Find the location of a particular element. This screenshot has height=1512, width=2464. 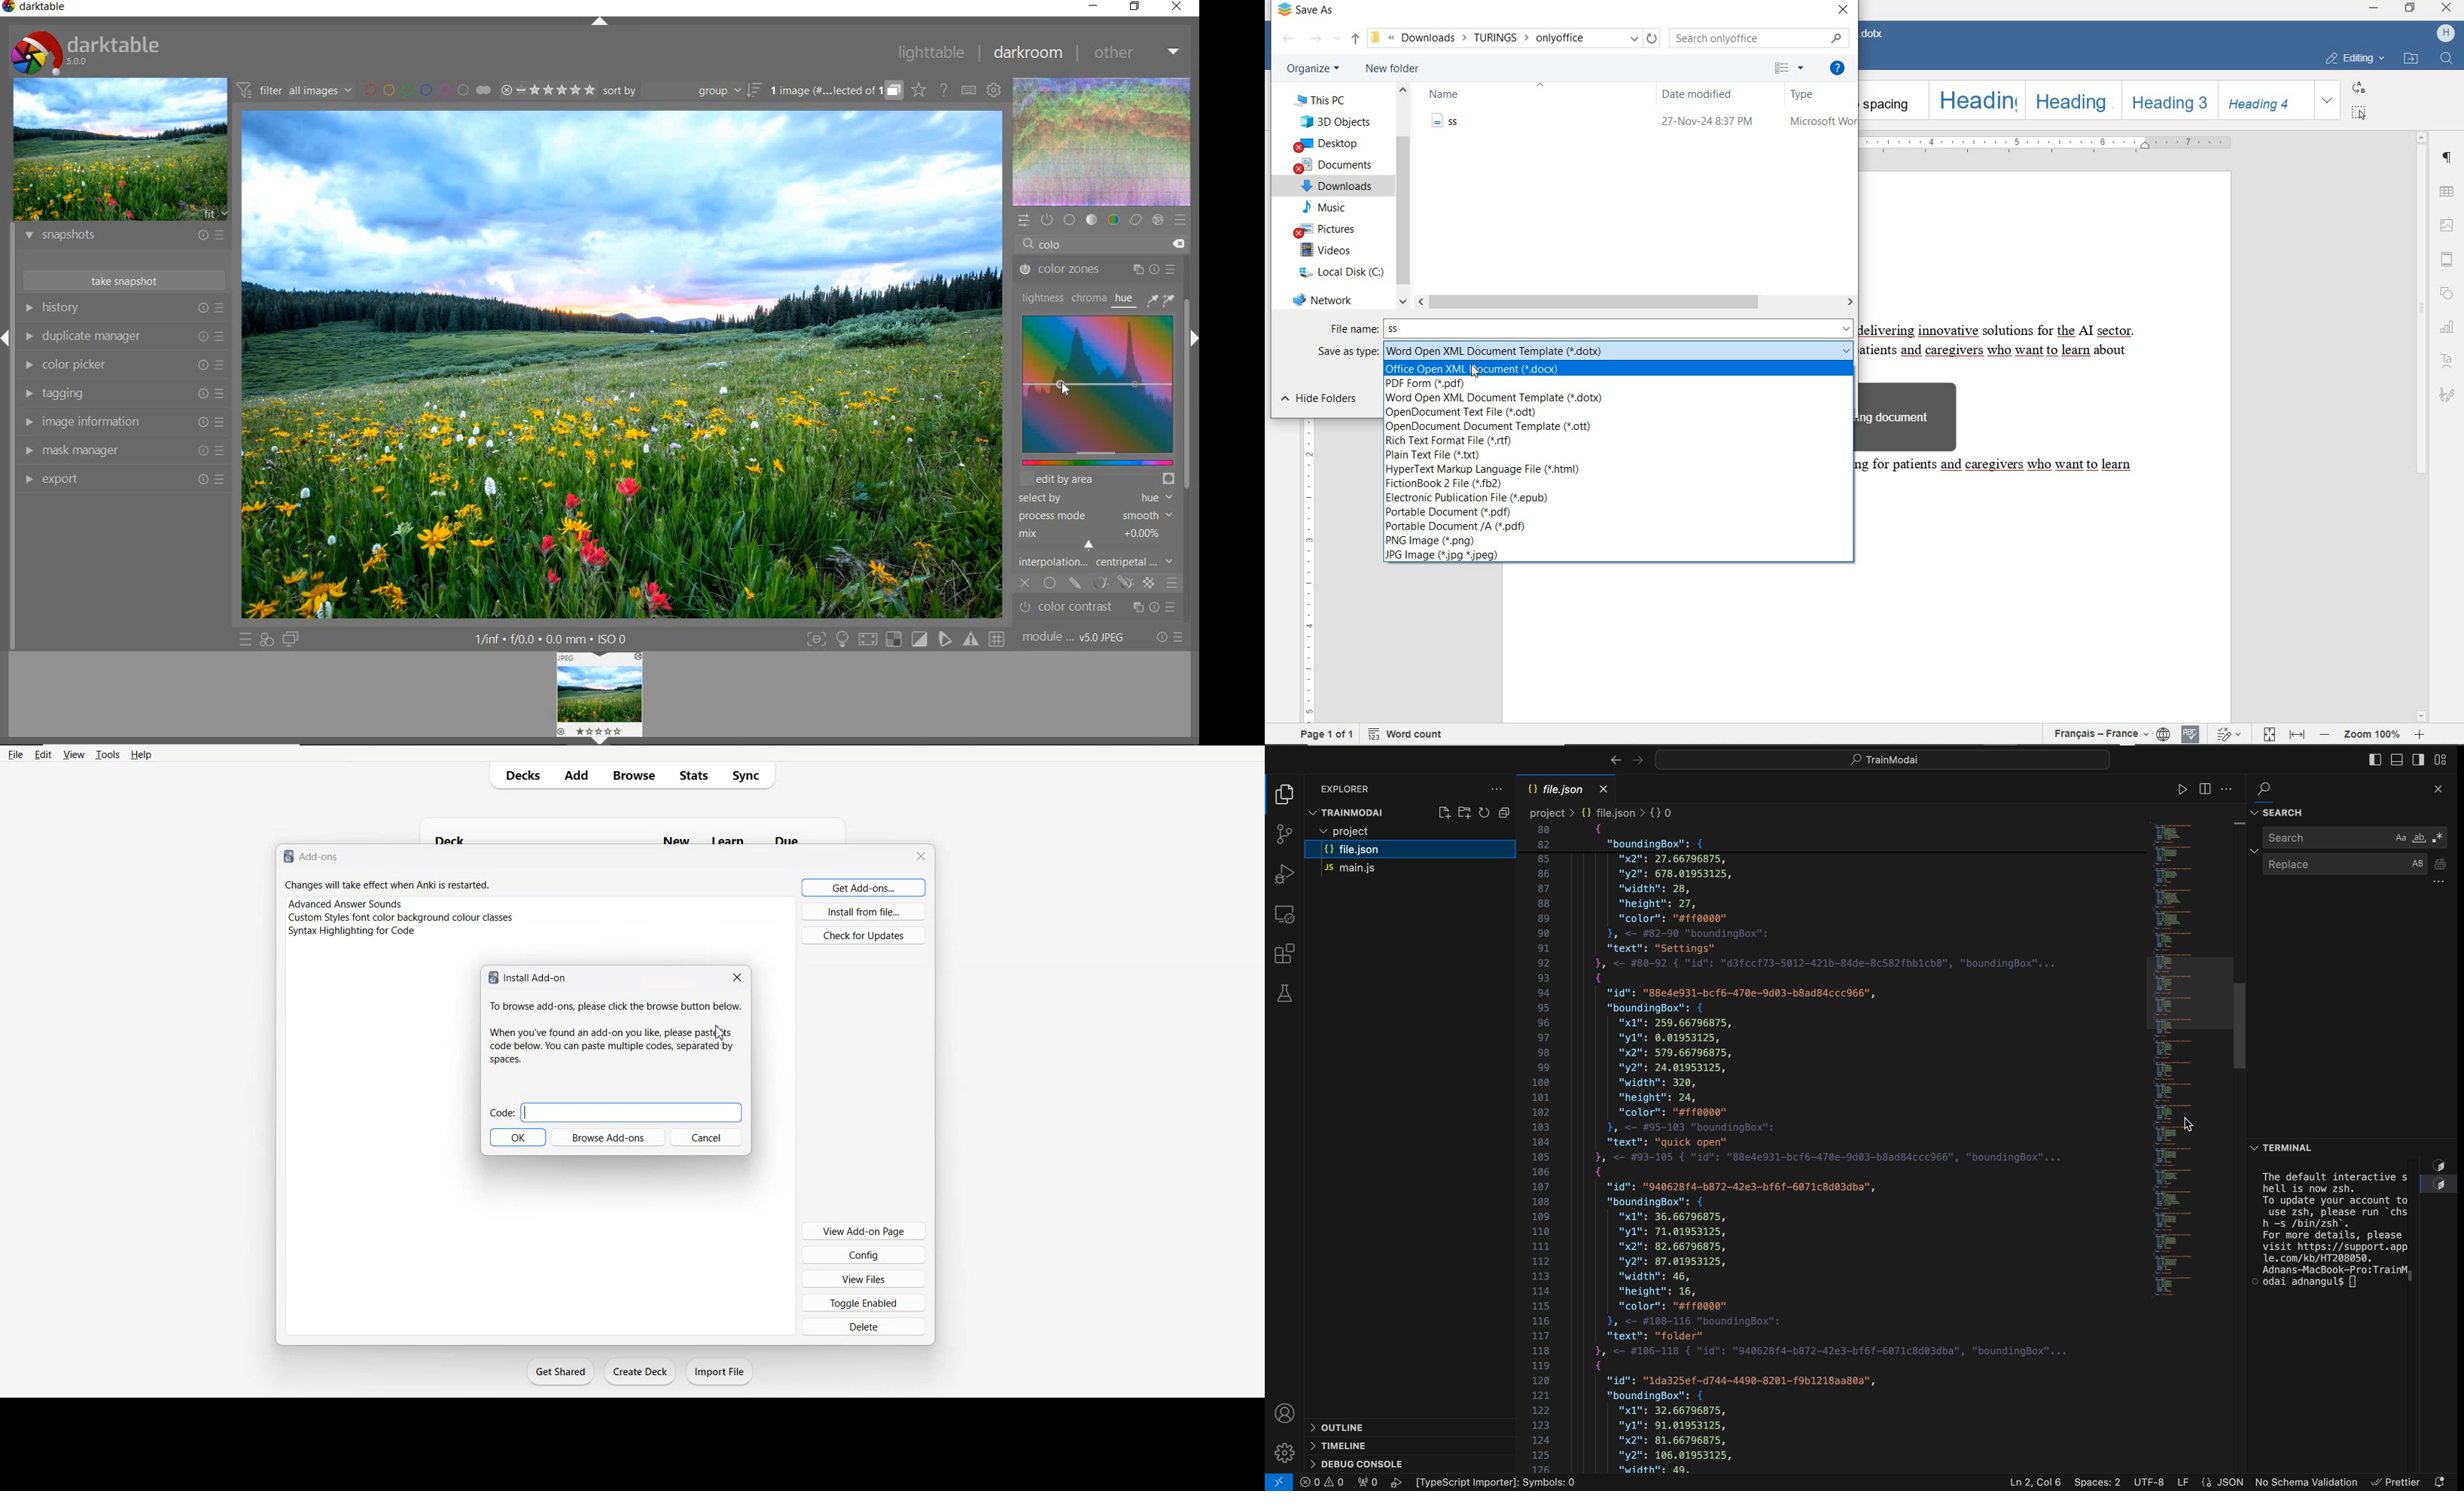

NEW FOLDER is located at coordinates (1393, 70).